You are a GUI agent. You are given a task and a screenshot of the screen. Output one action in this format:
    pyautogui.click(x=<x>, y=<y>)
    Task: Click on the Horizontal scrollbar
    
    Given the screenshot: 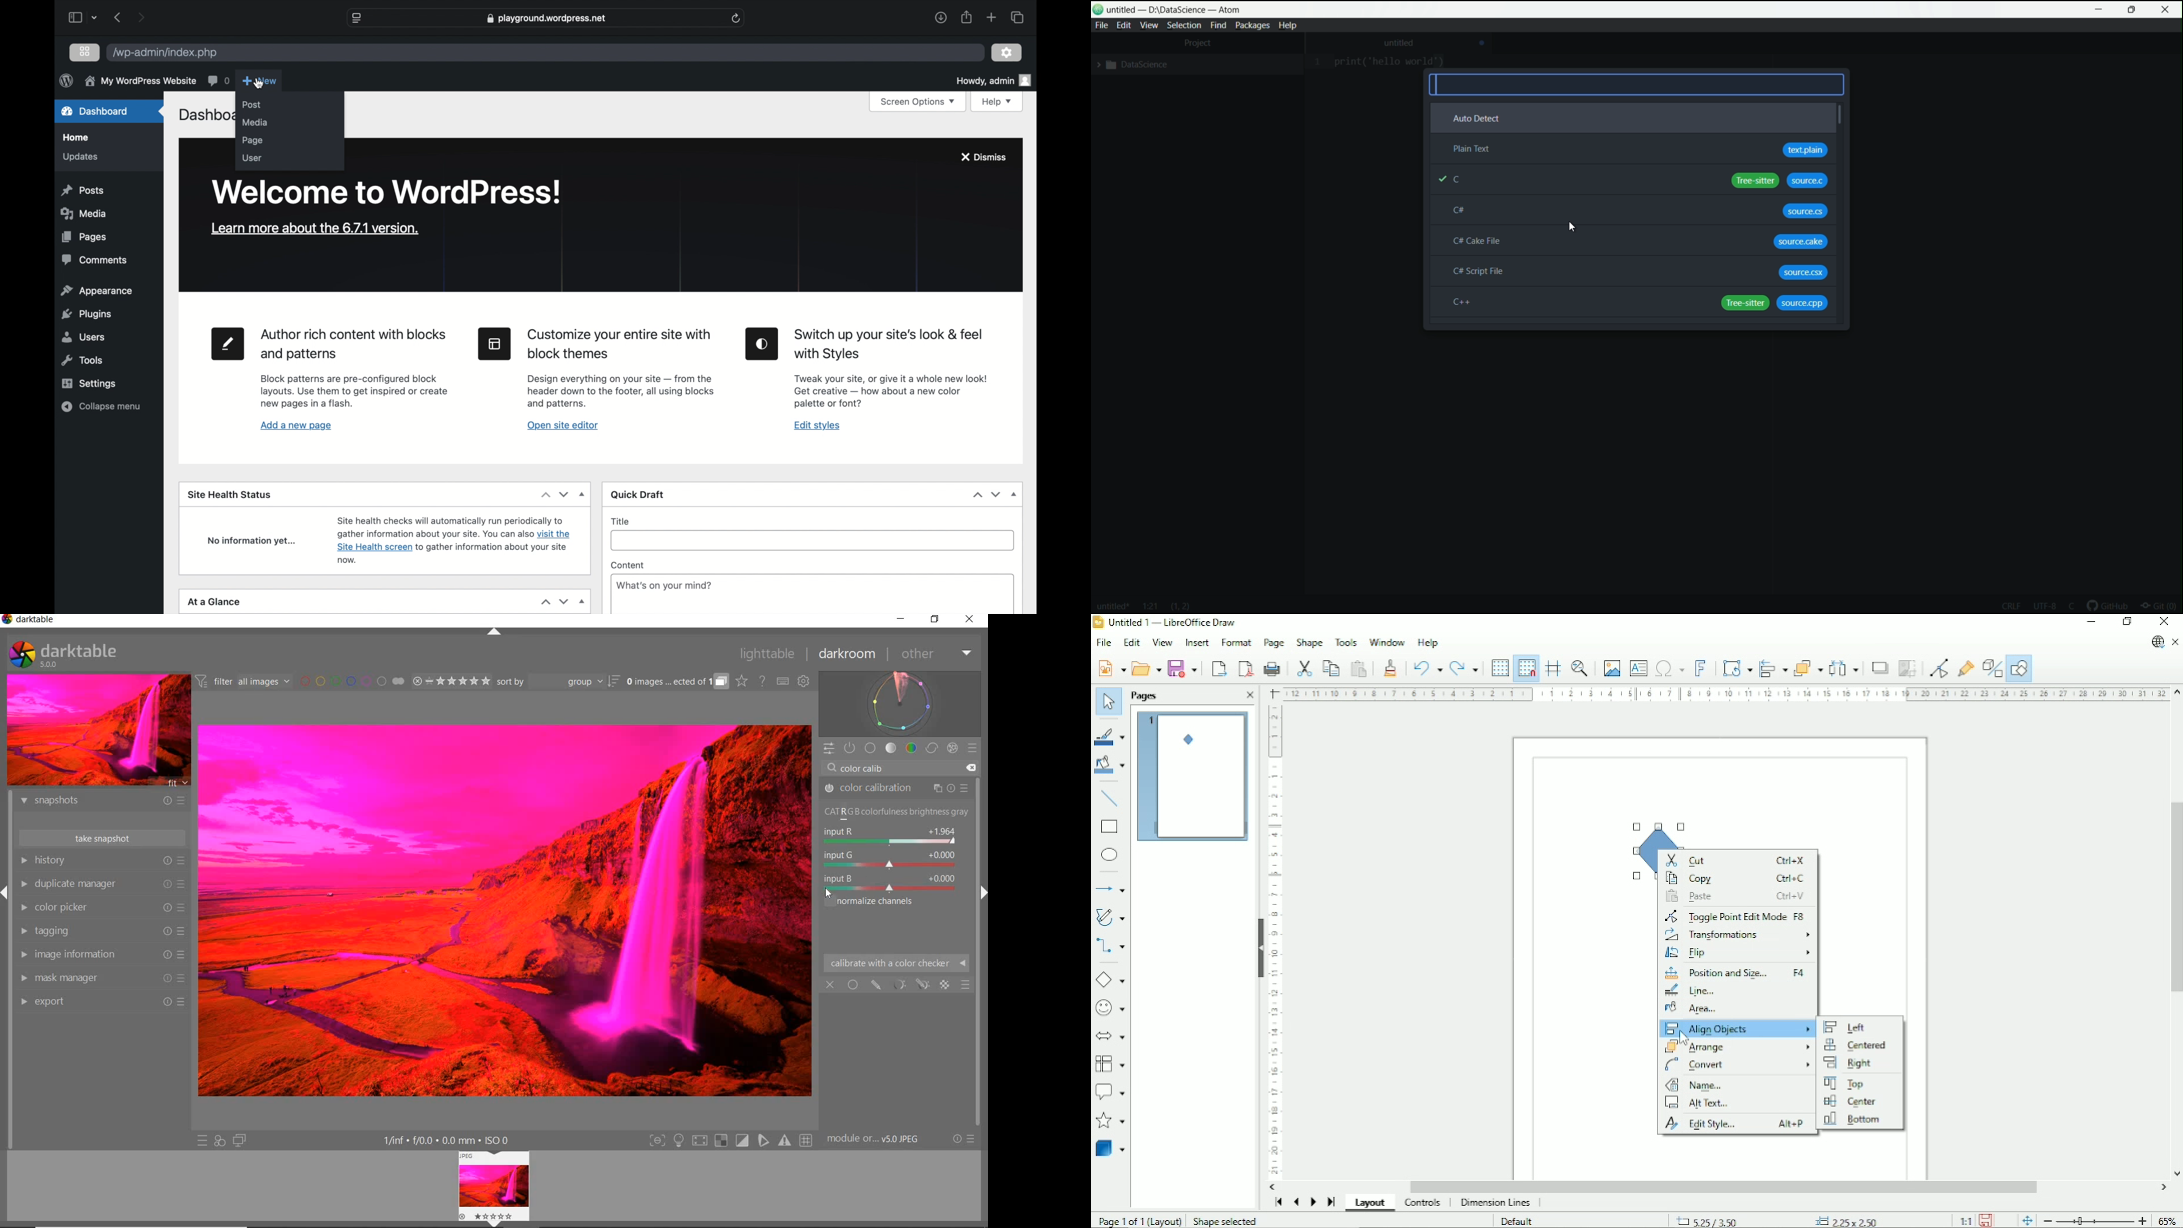 What is the action you would take?
    pyautogui.click(x=1721, y=1187)
    